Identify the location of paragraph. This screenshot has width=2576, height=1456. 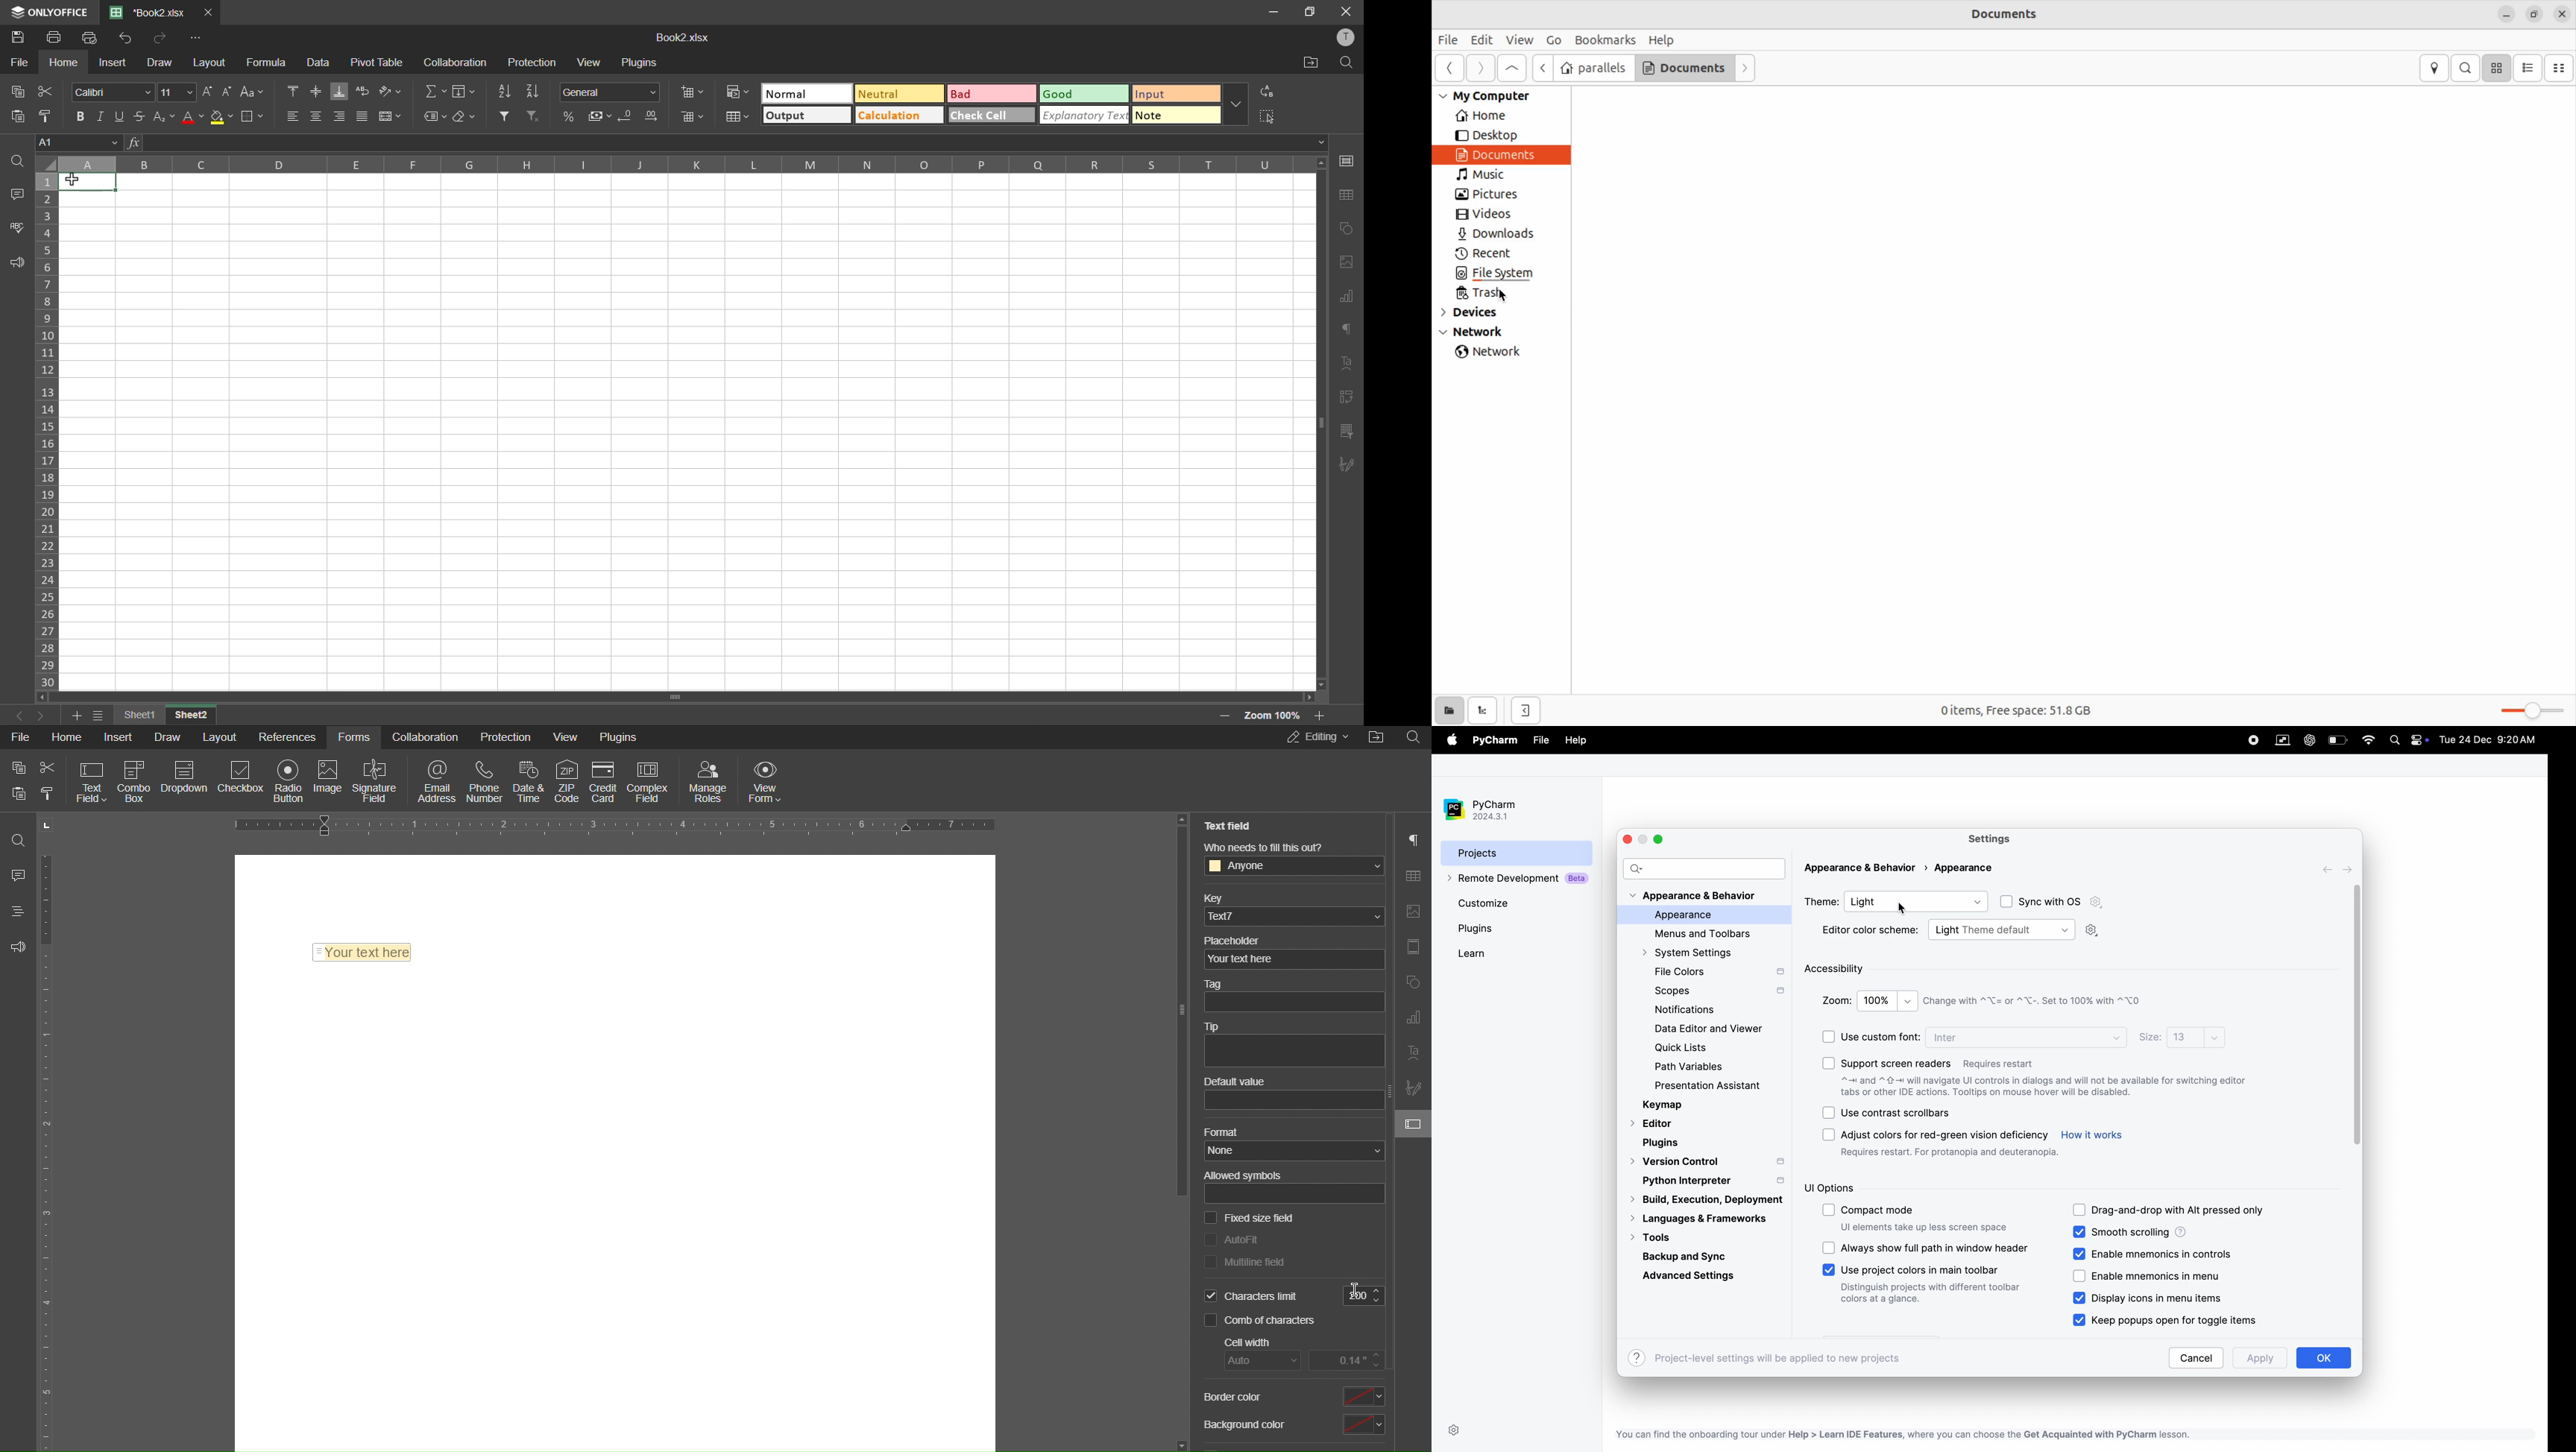
(1346, 328).